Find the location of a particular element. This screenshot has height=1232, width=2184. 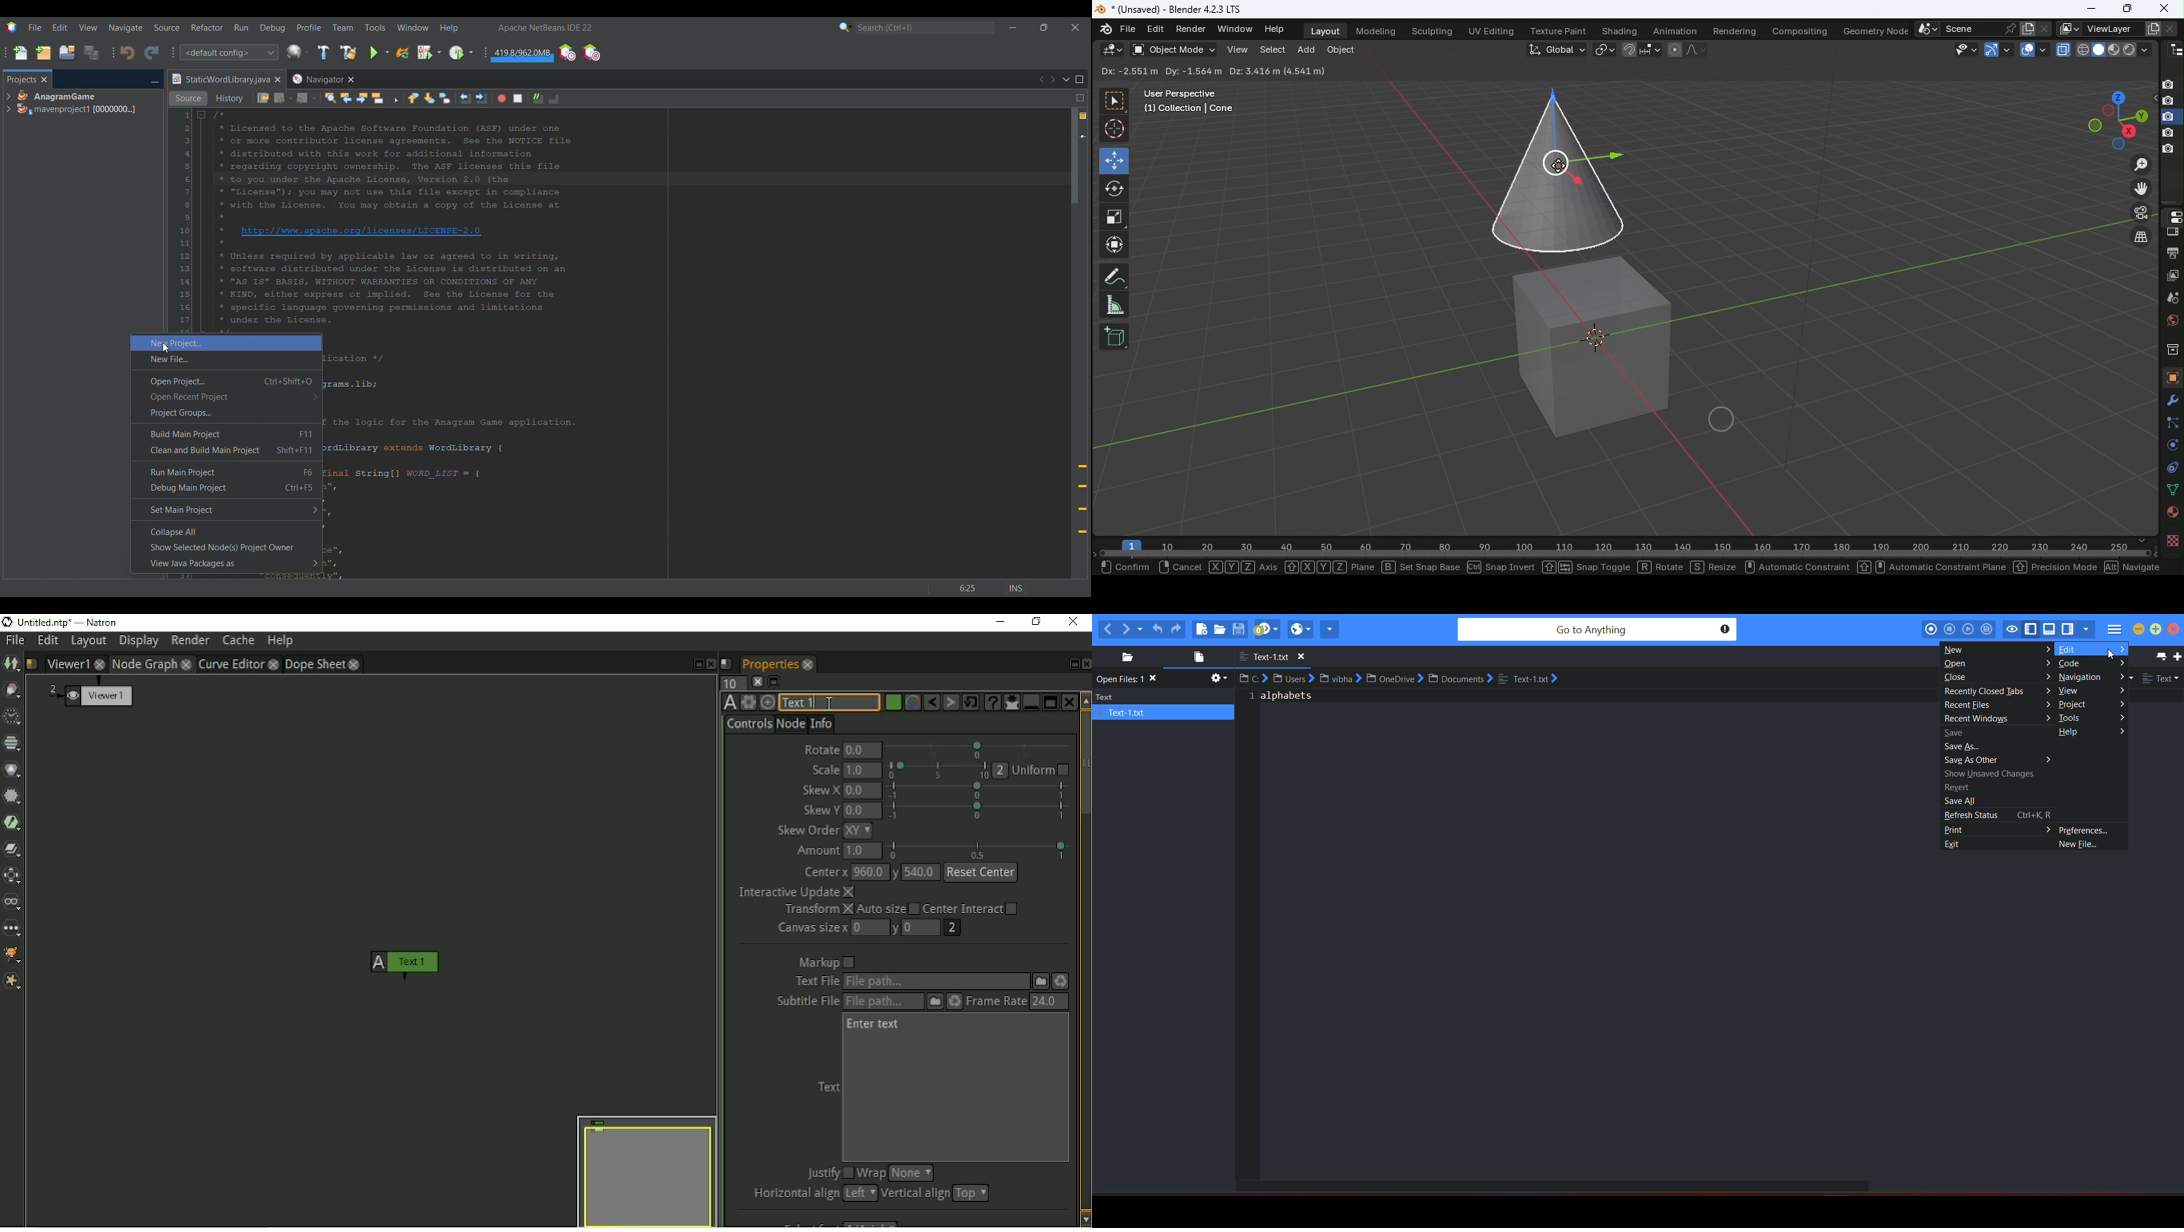

Current line is located at coordinates (1083, 136).